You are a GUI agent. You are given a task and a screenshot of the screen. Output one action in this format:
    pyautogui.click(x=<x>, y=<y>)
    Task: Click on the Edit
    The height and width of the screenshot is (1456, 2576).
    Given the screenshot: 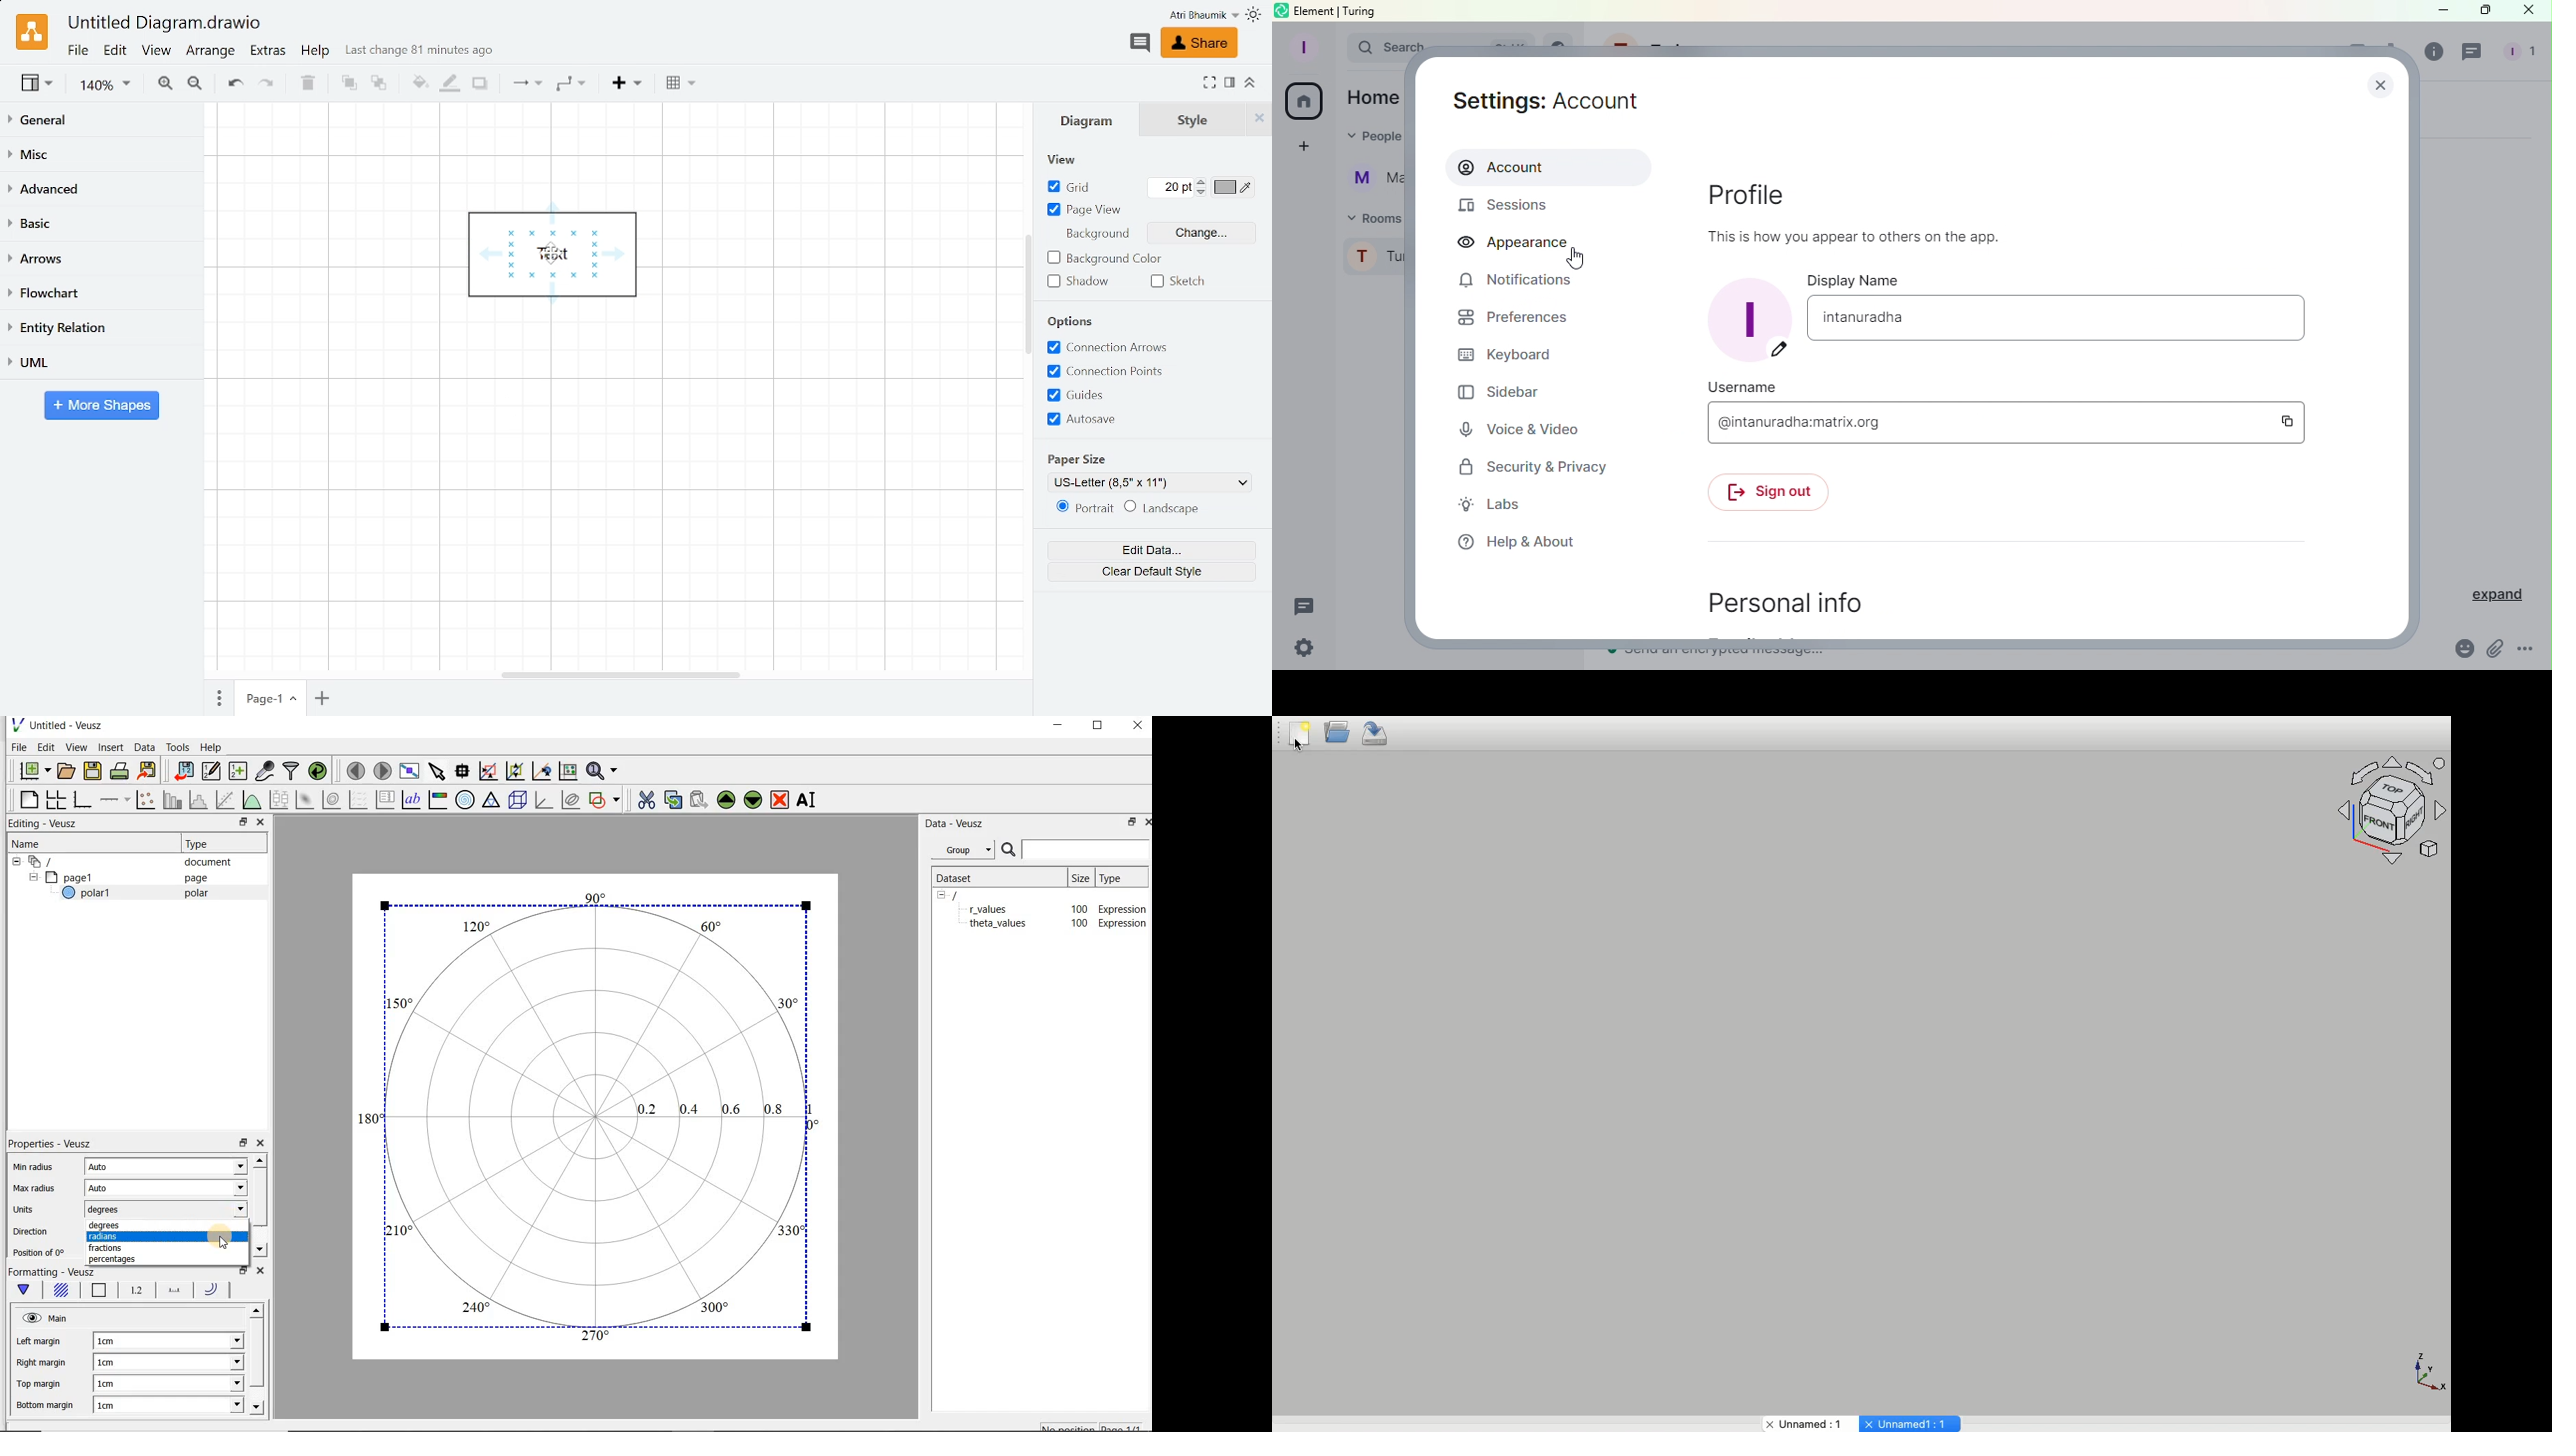 What is the action you would take?
    pyautogui.click(x=115, y=51)
    